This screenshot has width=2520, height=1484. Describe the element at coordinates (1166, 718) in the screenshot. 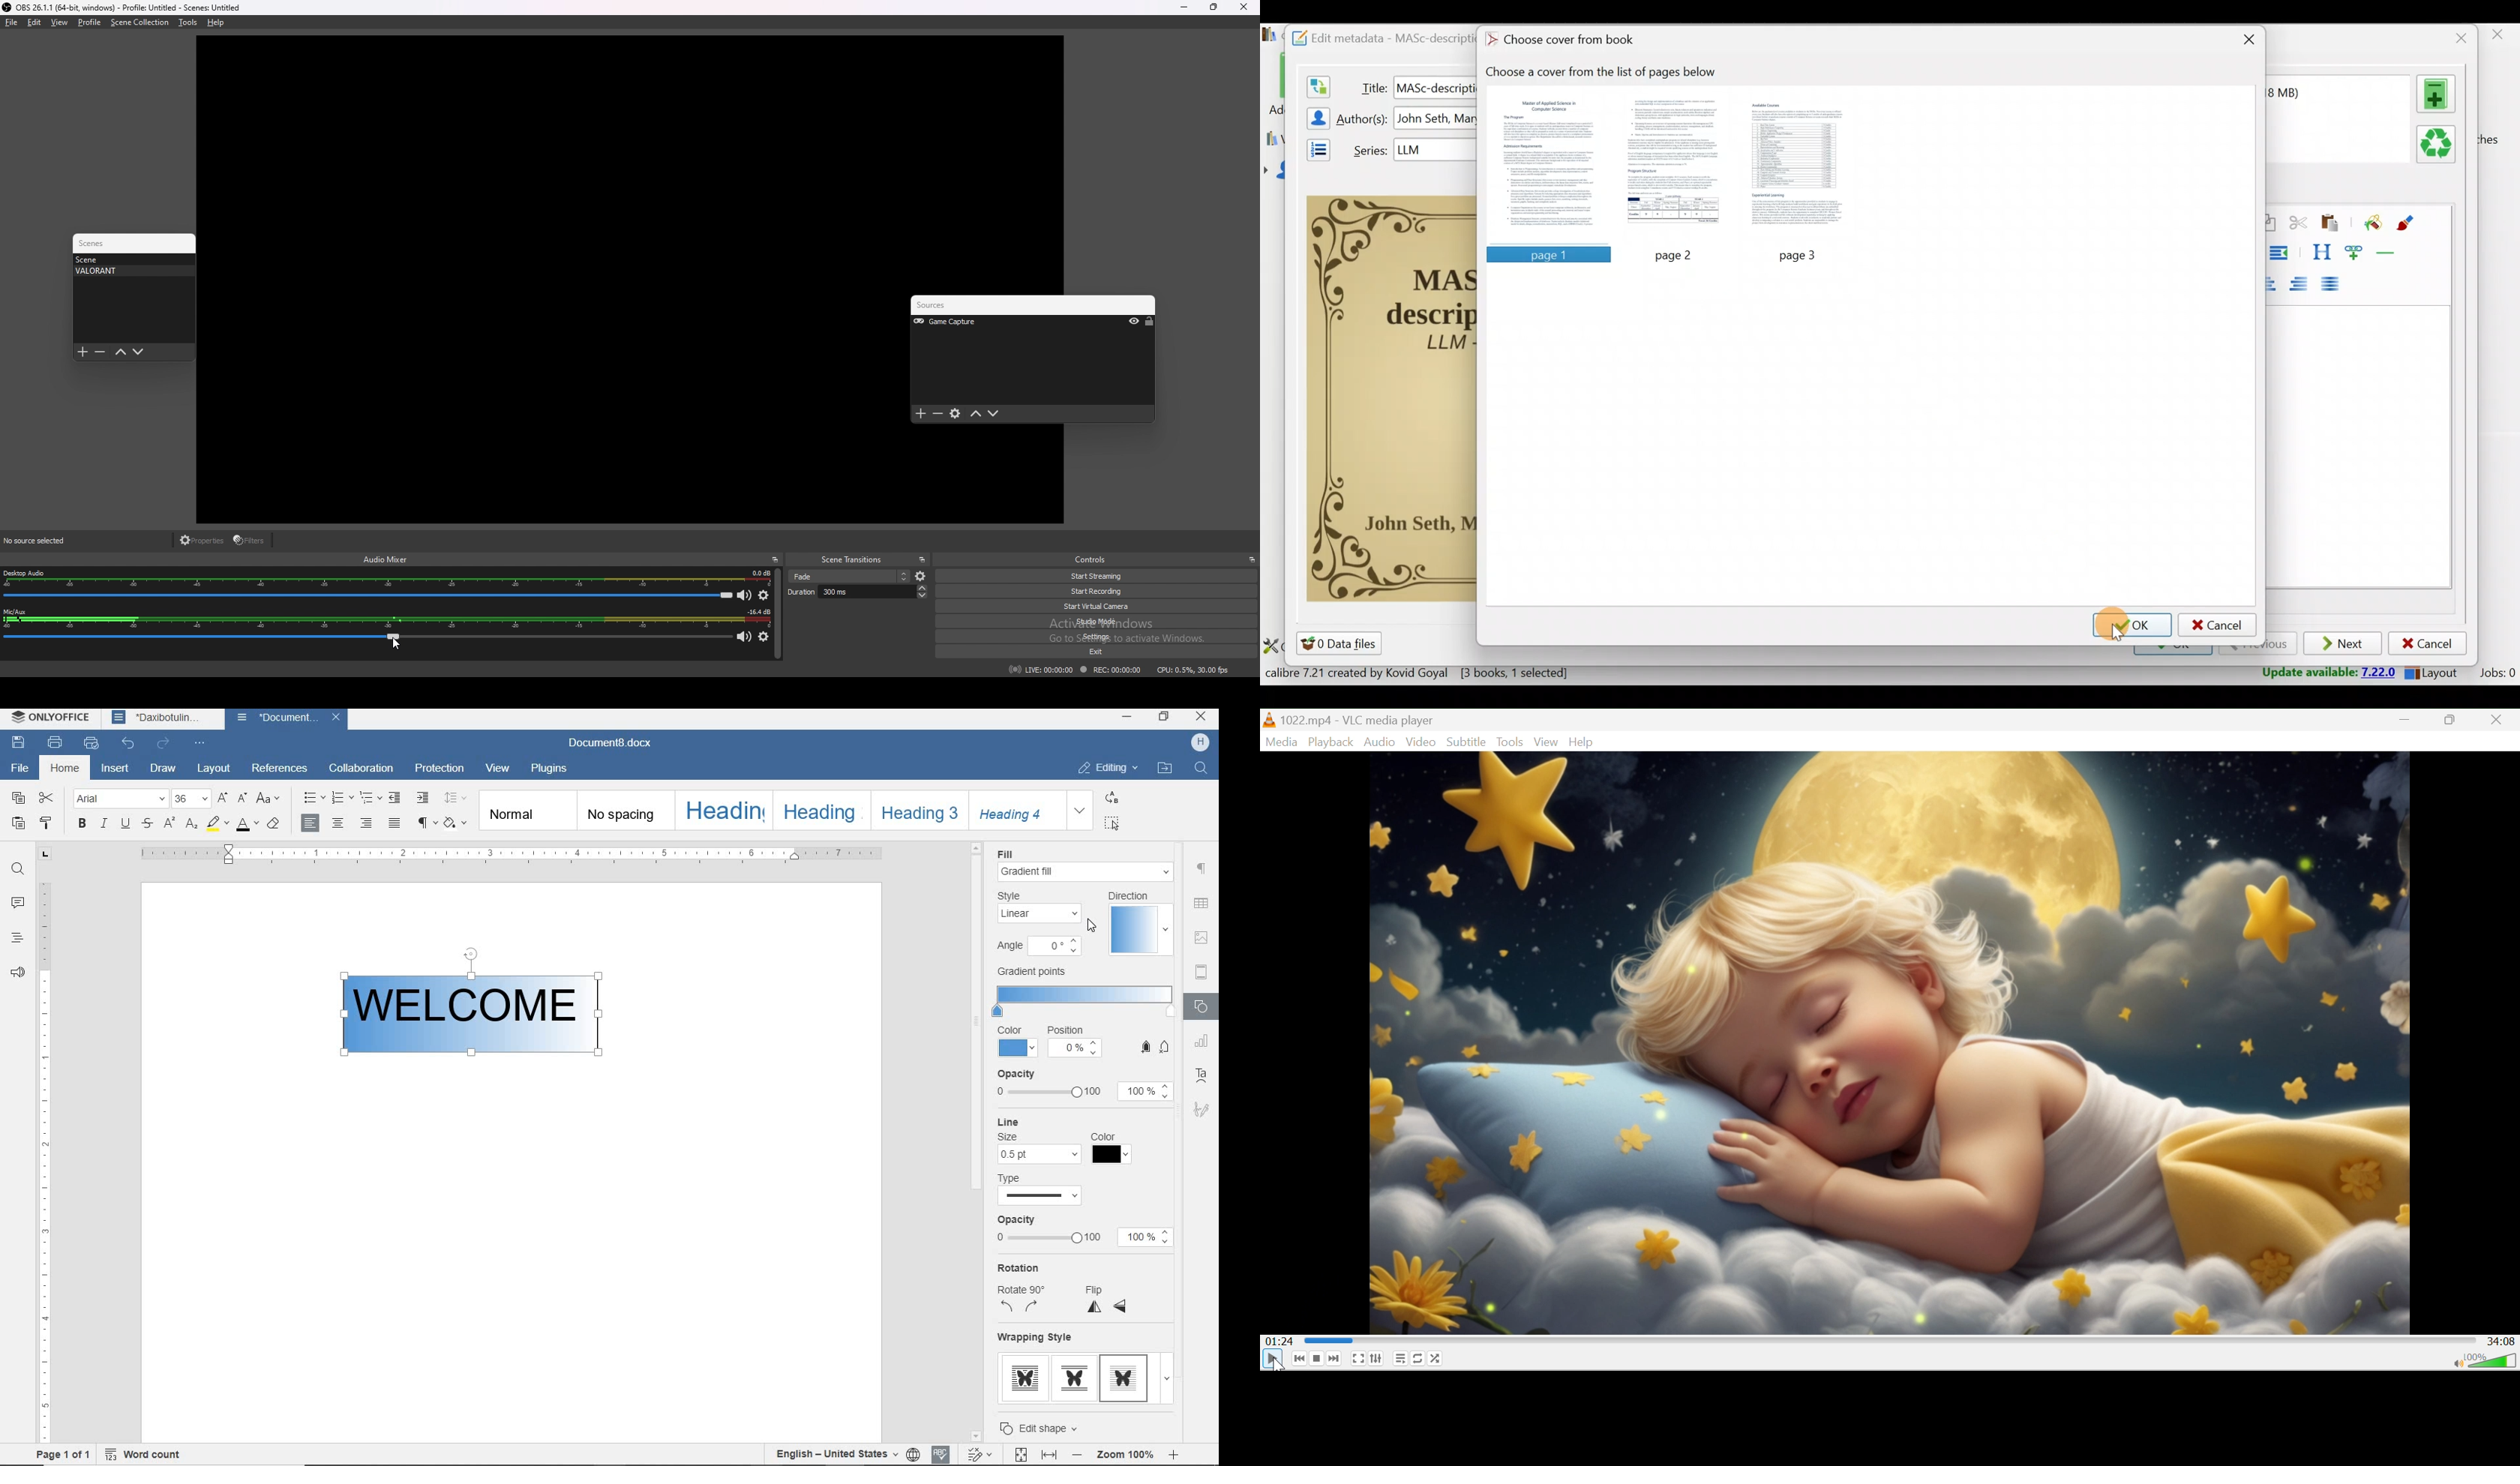

I see `RESTORE DOWN` at that location.